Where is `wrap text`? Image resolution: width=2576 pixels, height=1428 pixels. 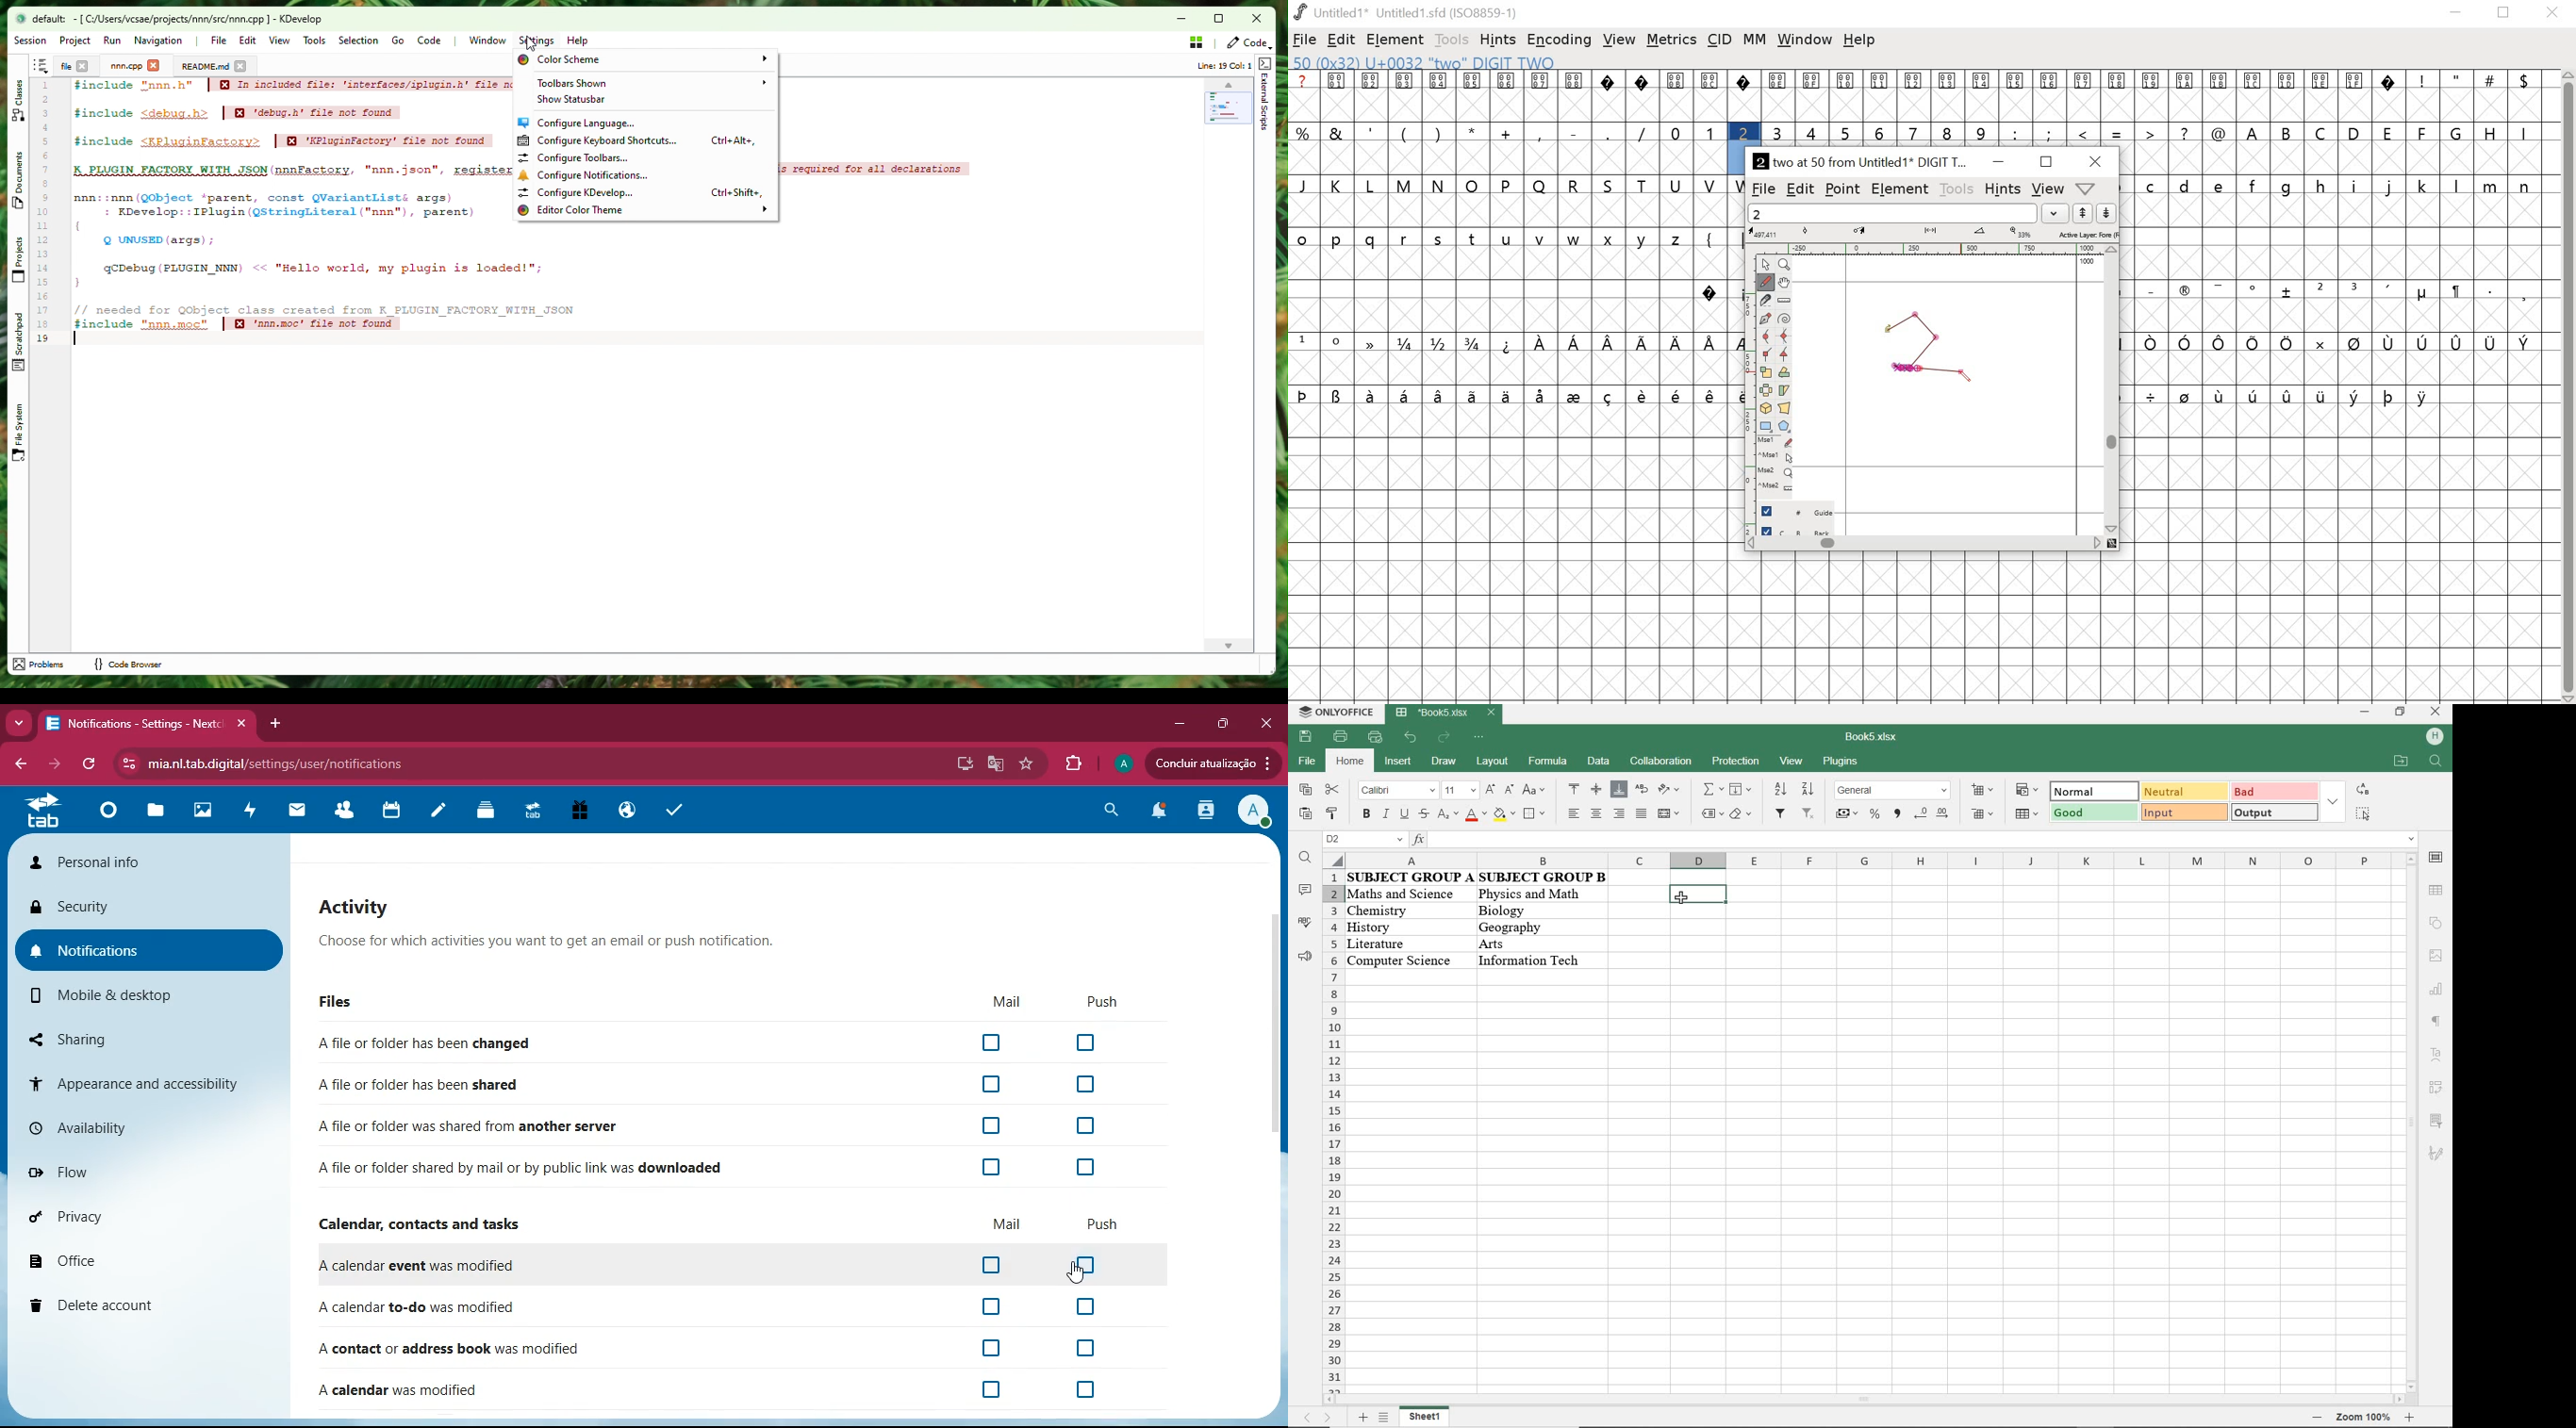
wrap text is located at coordinates (1643, 791).